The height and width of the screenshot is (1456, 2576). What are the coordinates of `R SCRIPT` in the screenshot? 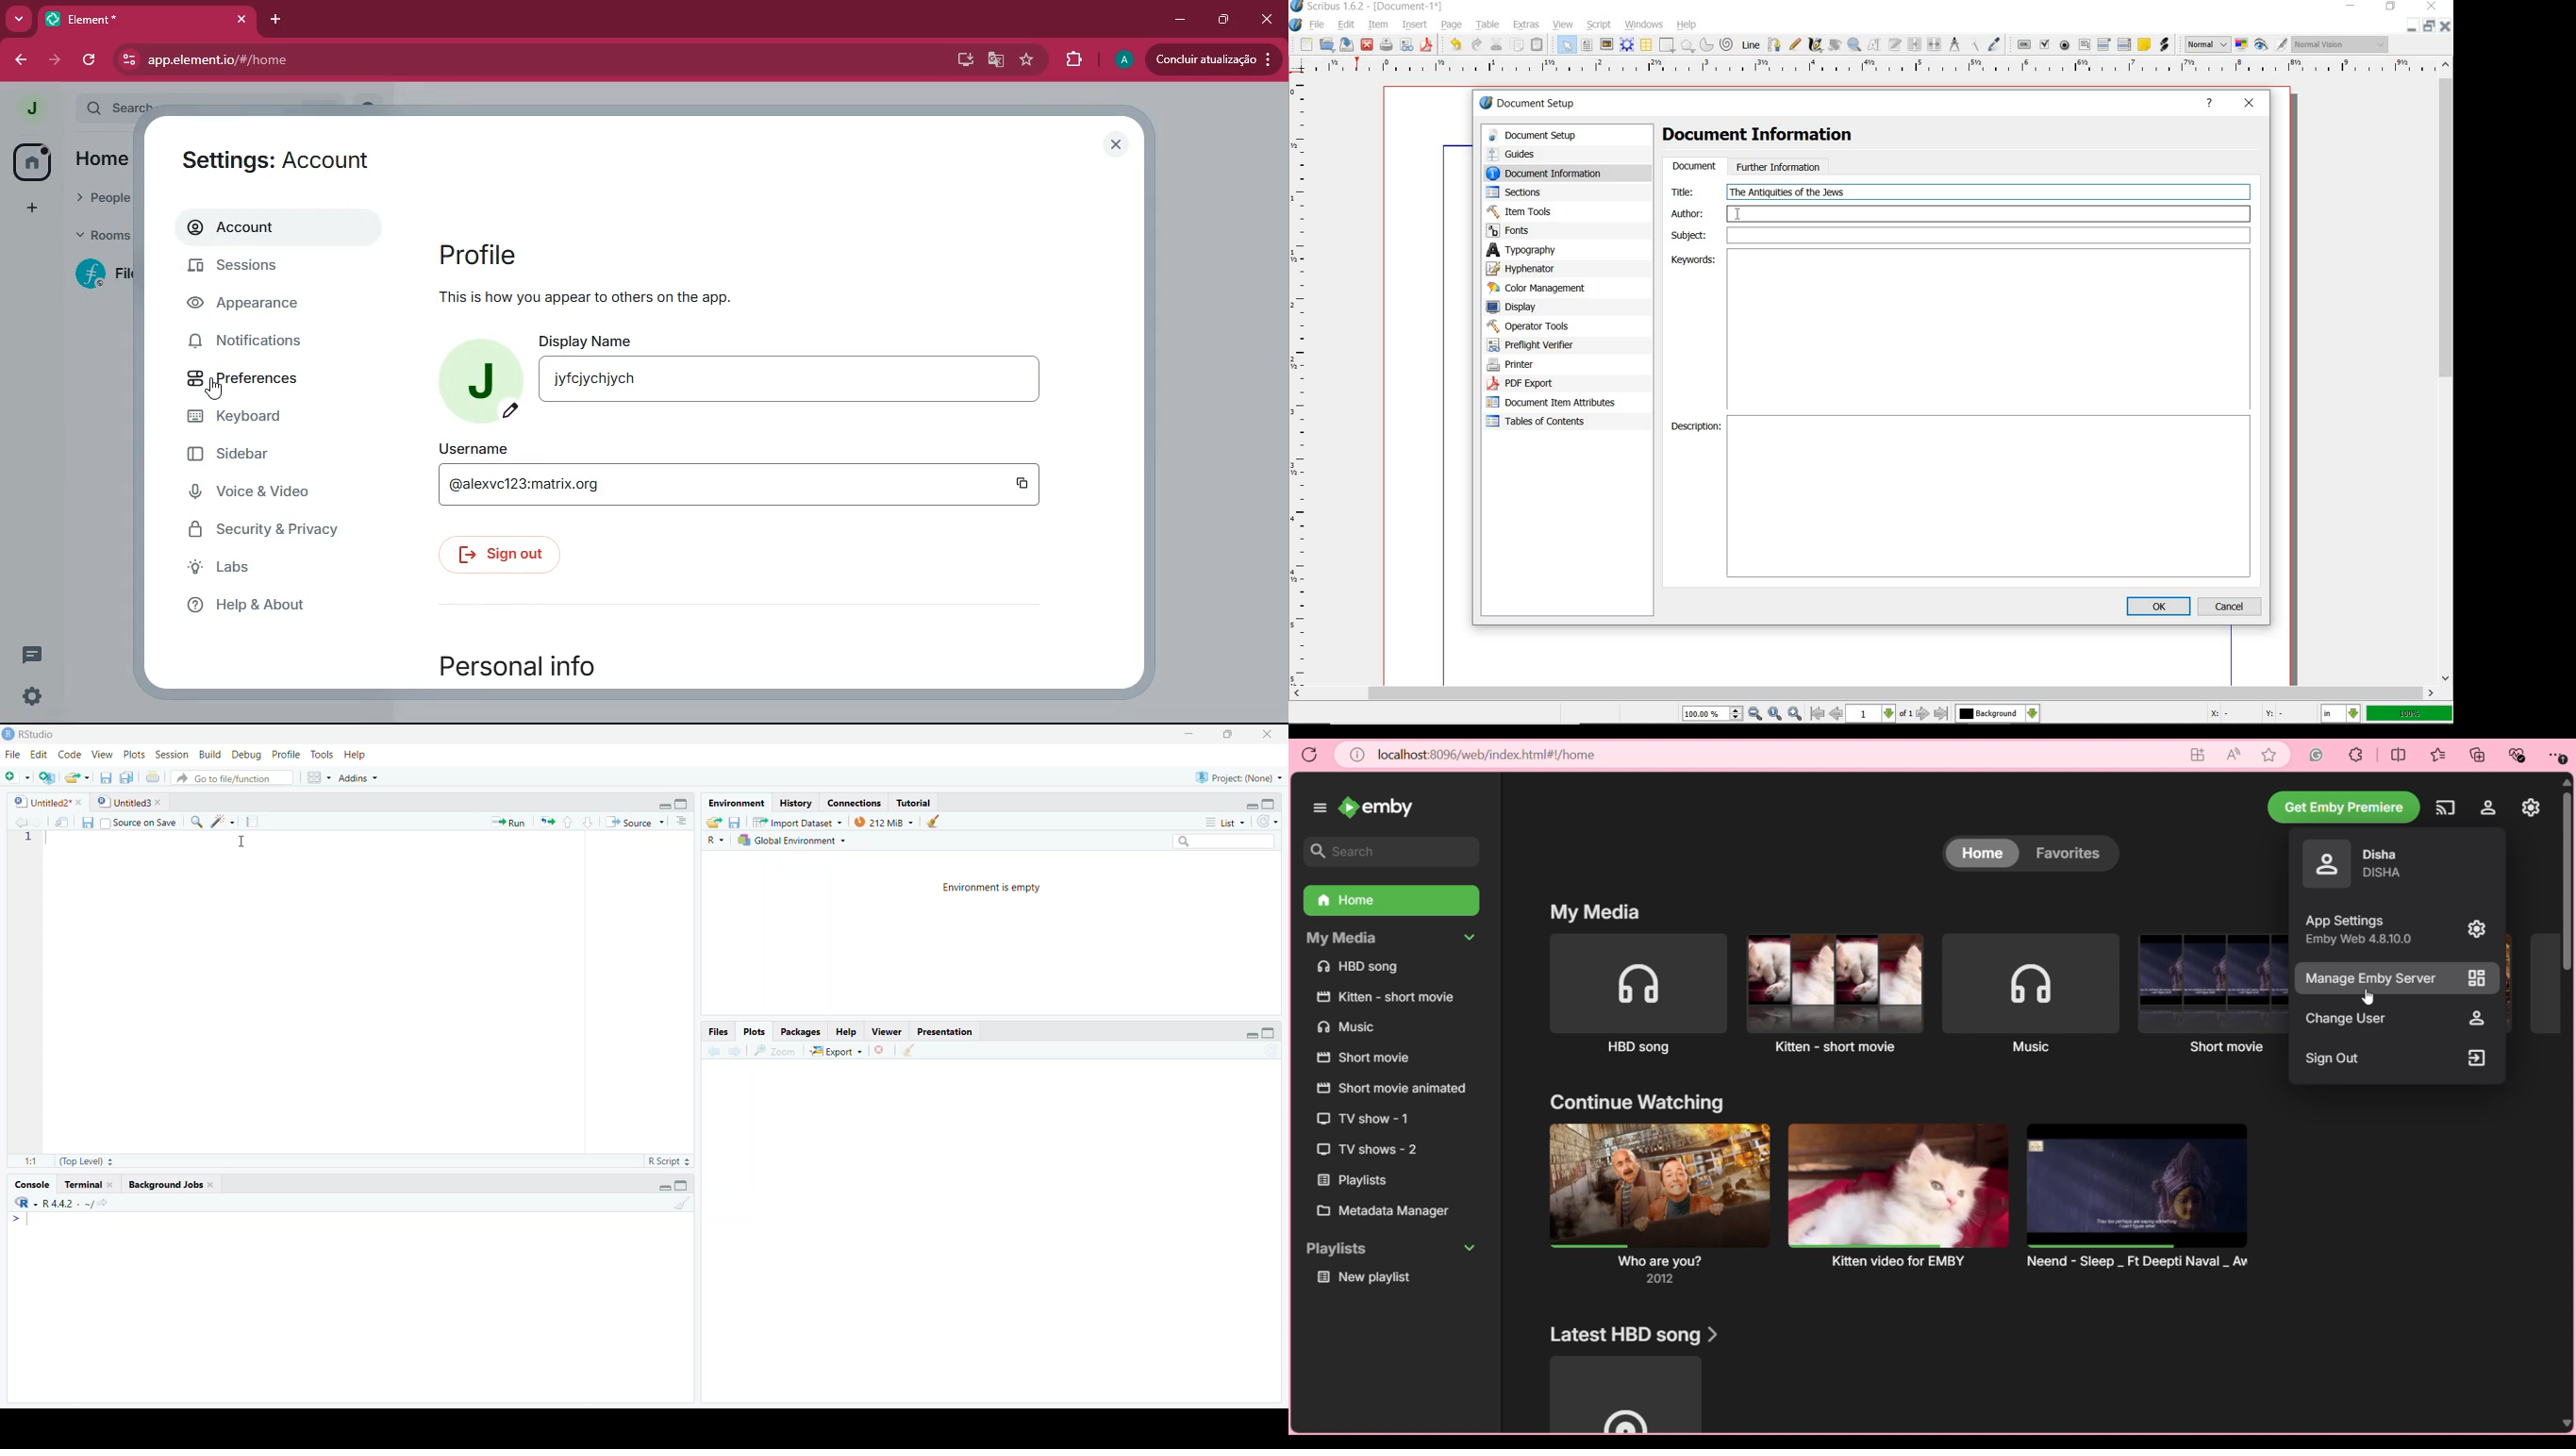 It's located at (666, 1161).